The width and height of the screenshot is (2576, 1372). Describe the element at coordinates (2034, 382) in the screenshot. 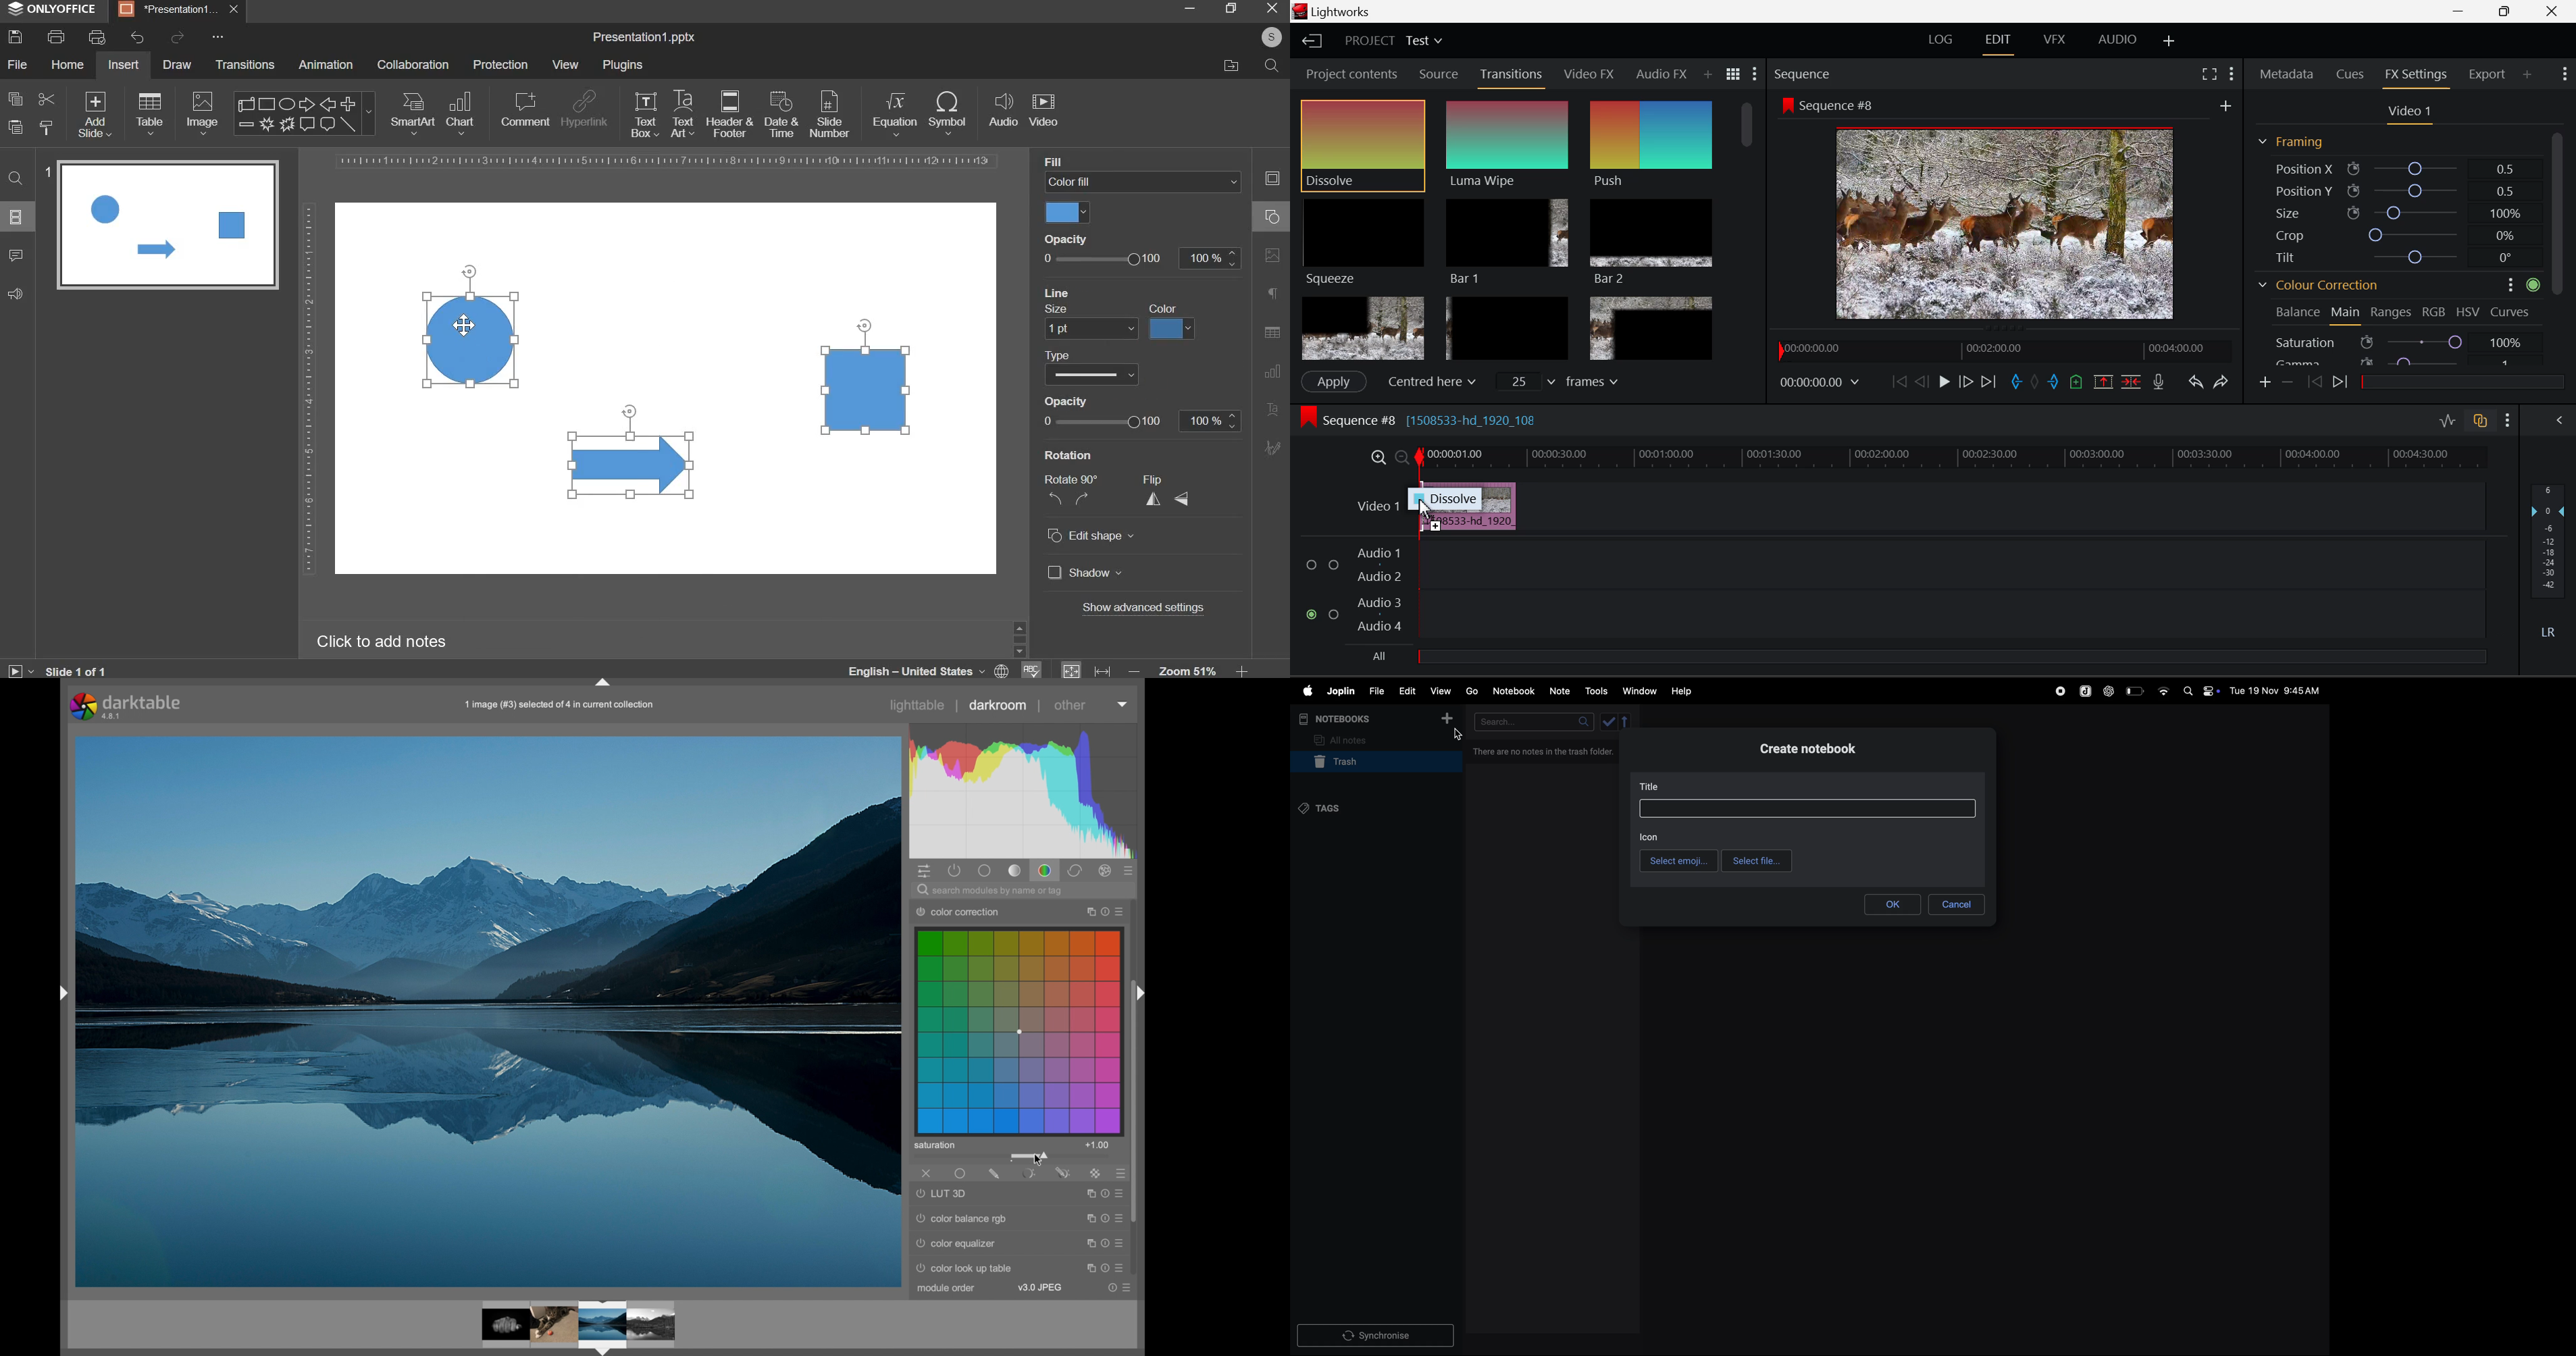

I see `Remove all marks` at that location.